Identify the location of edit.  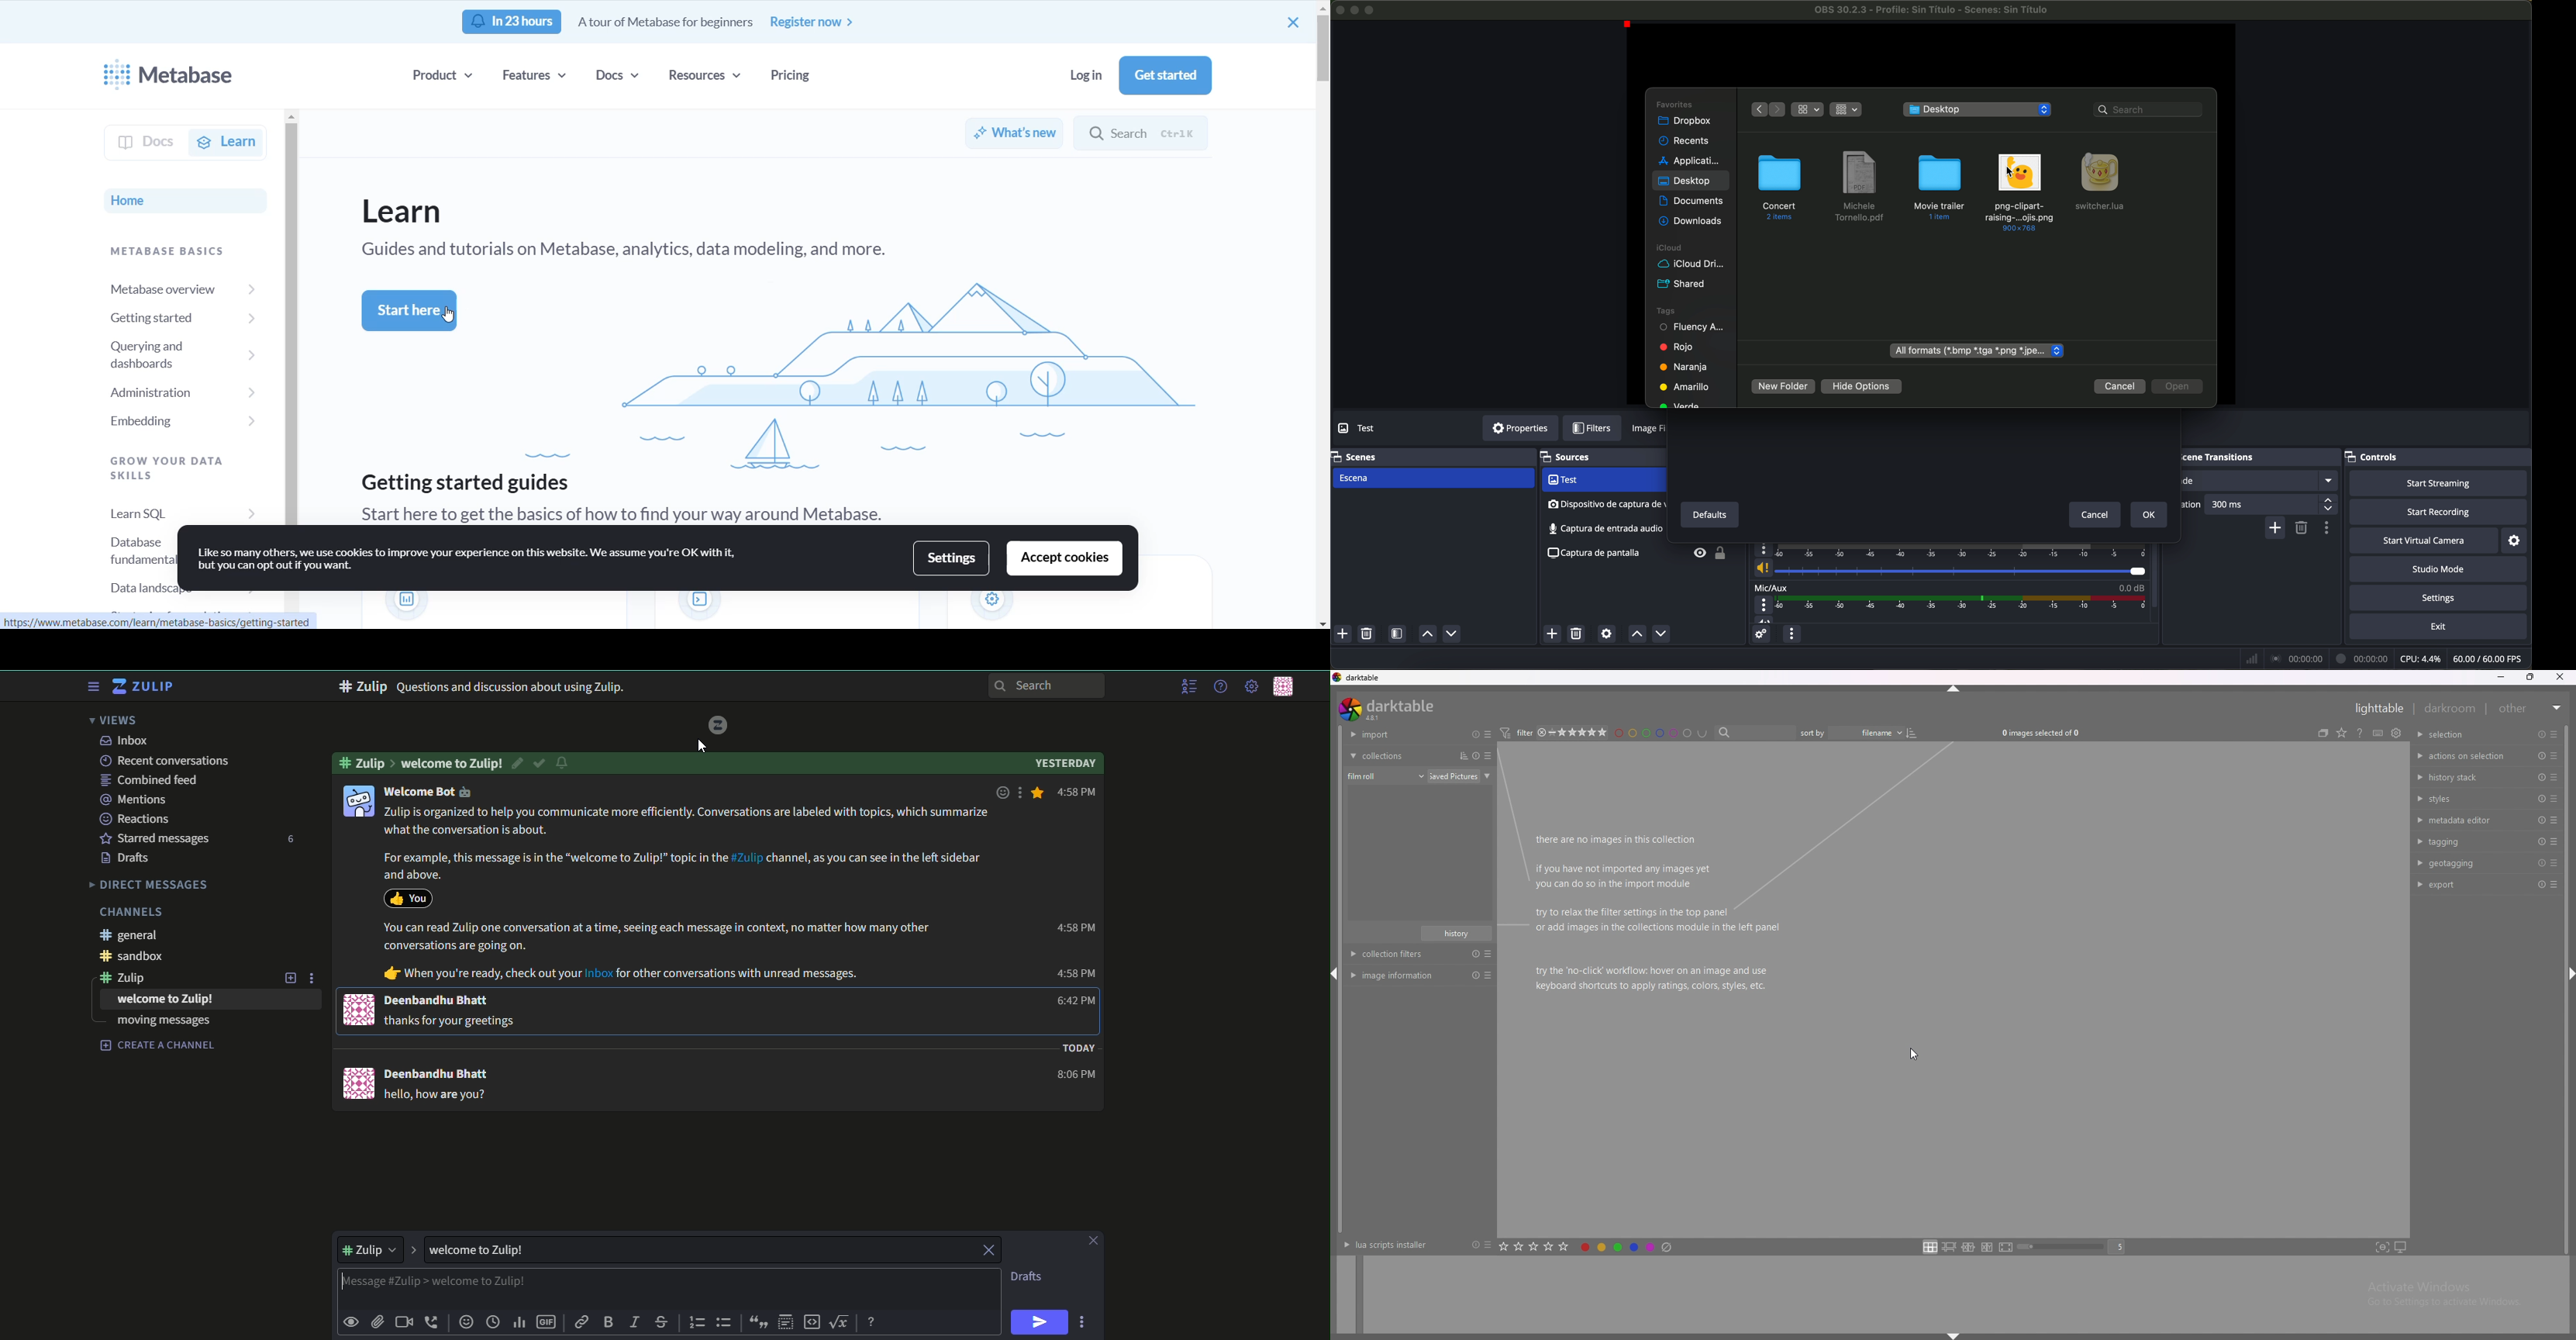
(519, 763).